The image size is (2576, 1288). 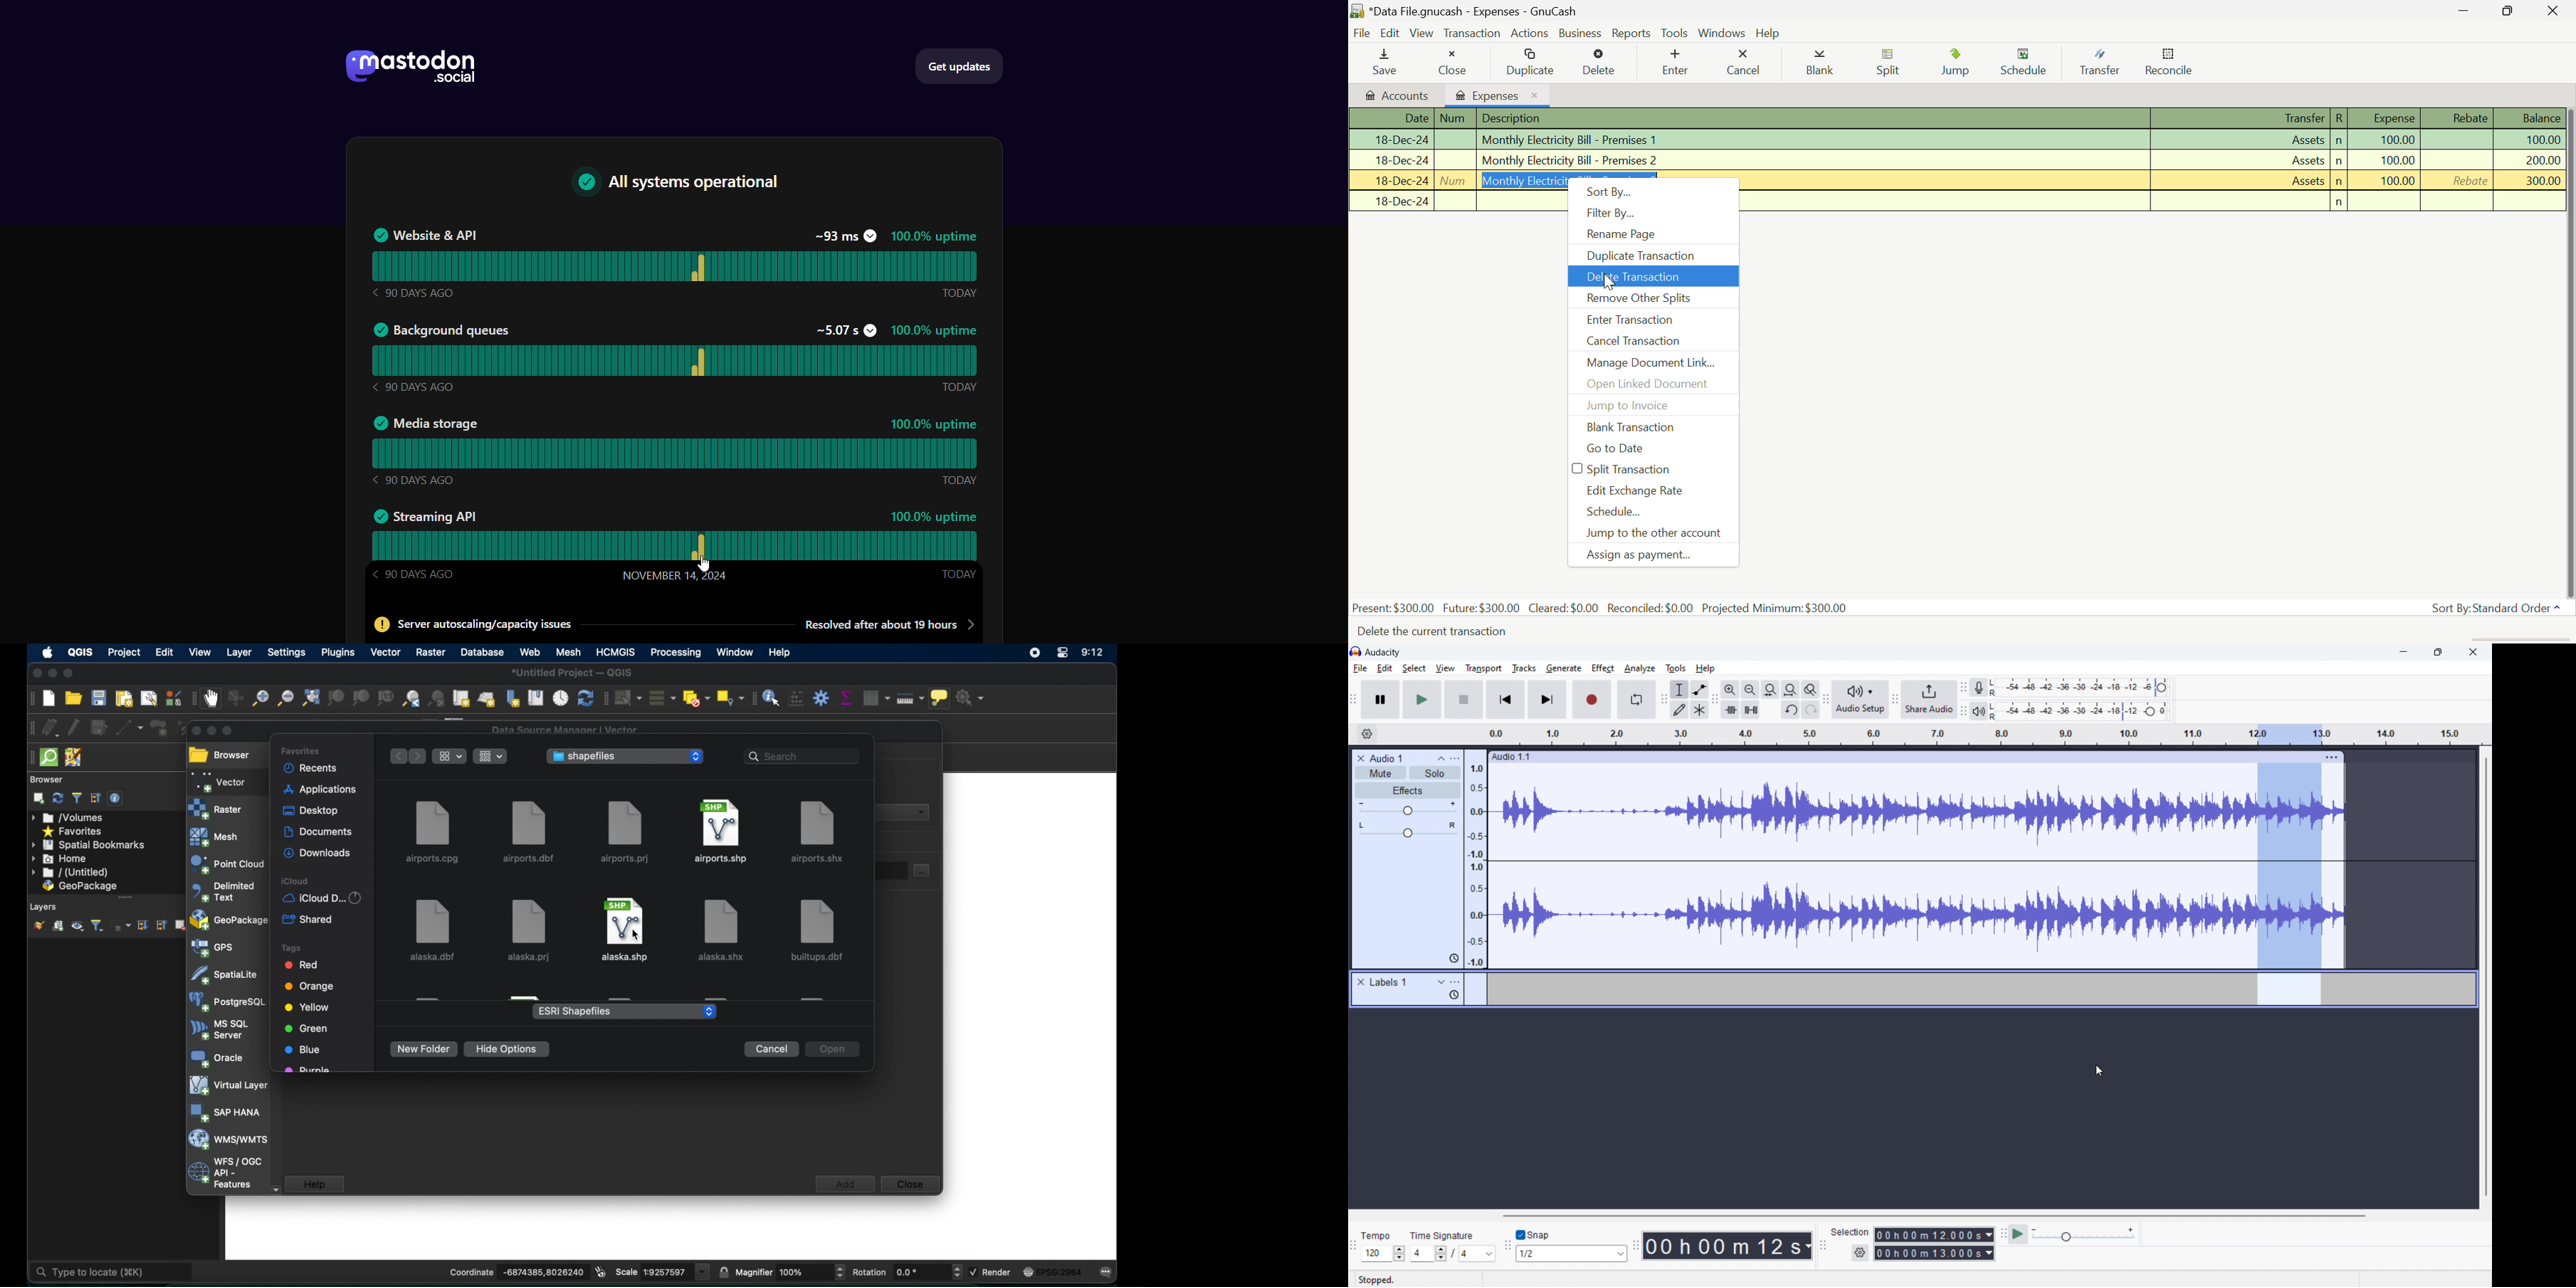 What do you see at coordinates (1387, 758) in the screenshot?
I see `track title` at bounding box center [1387, 758].